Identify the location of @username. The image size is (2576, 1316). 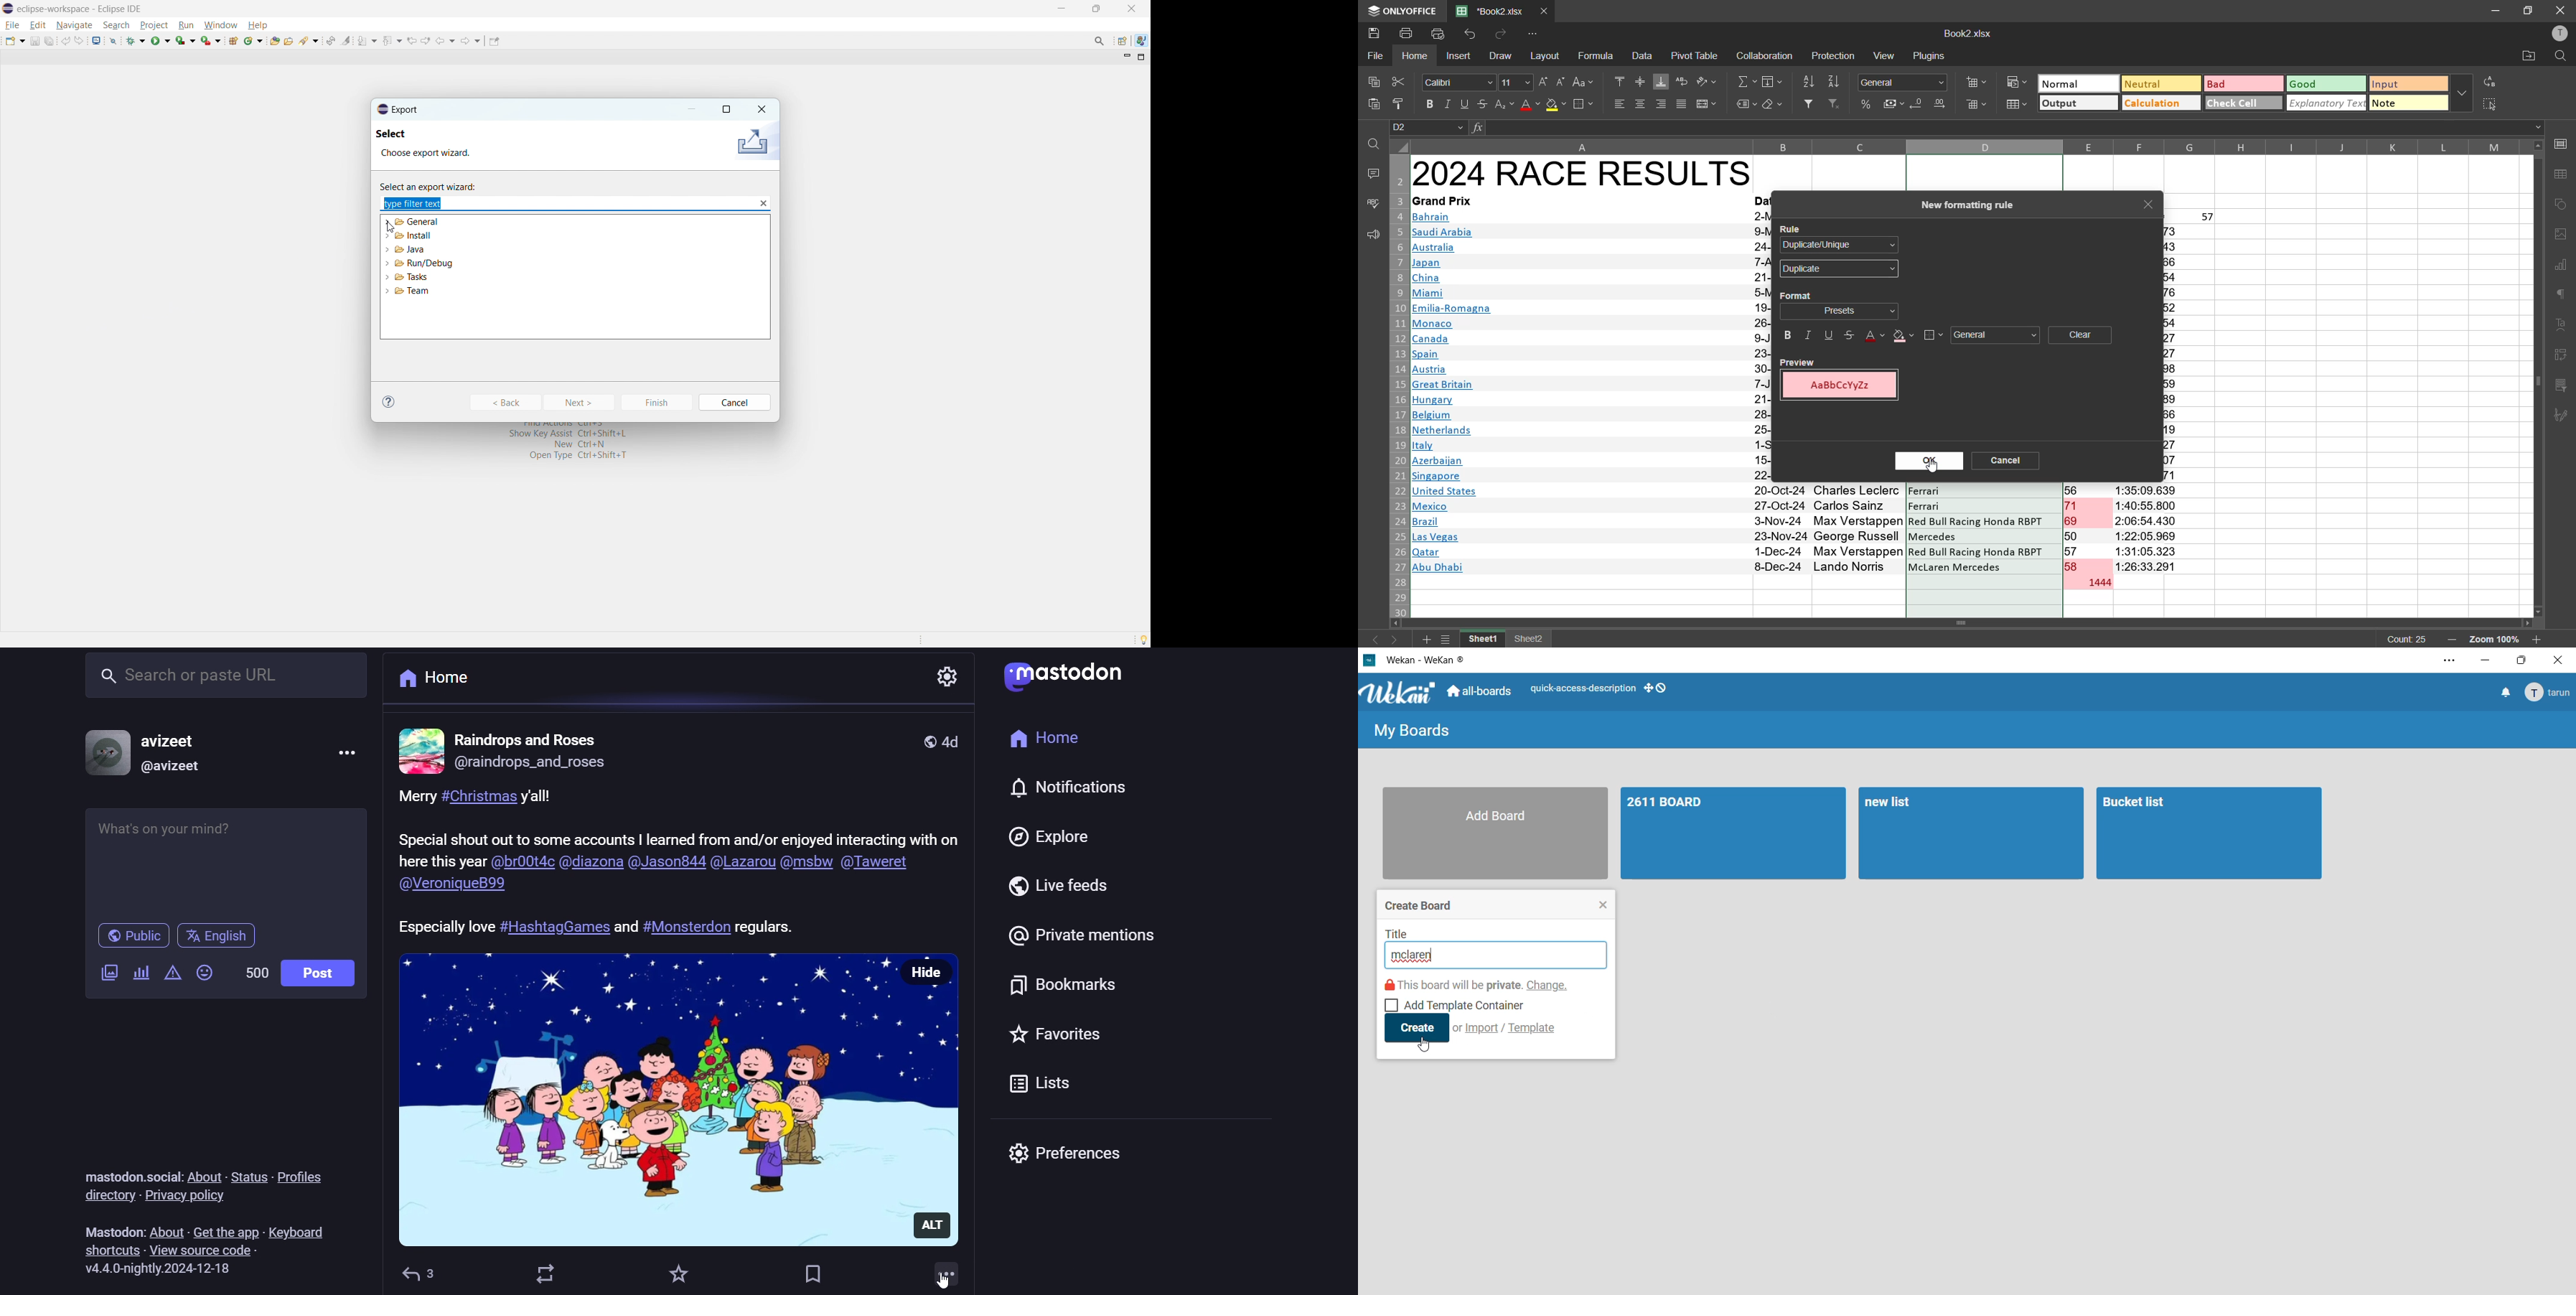
(528, 767).